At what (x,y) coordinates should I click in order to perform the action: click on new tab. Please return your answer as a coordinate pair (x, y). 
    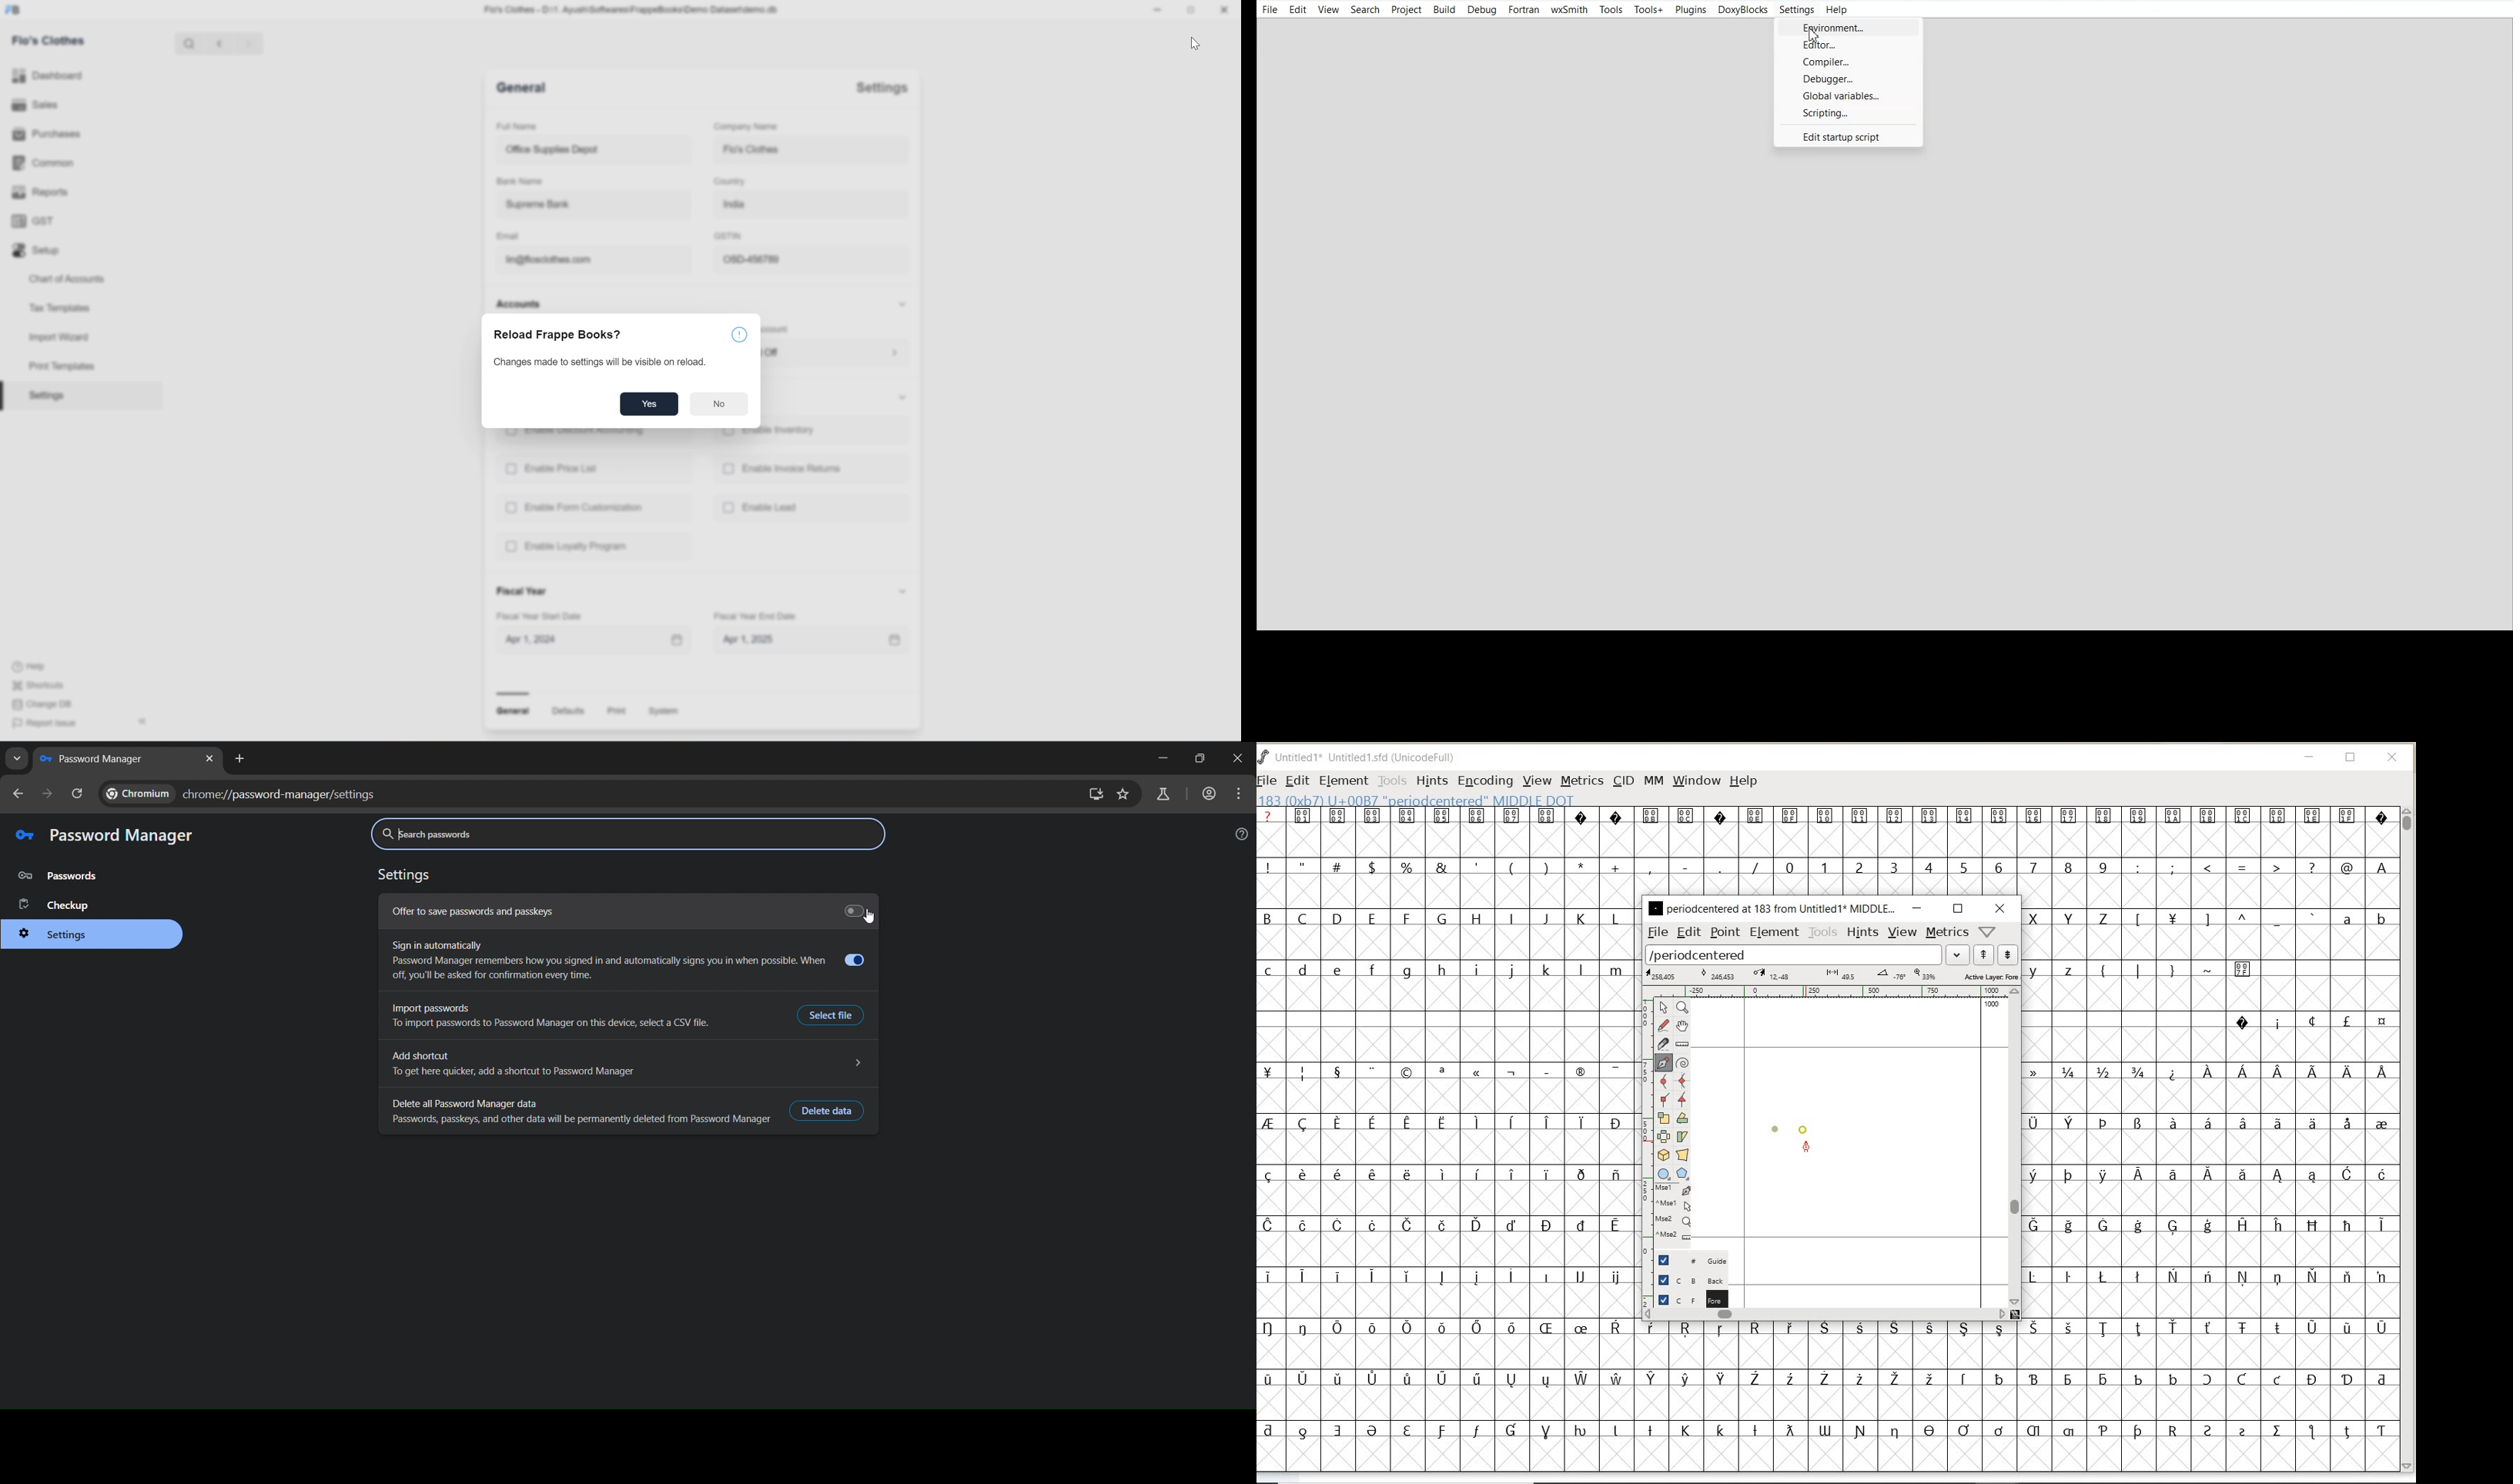
    Looking at the image, I should click on (240, 759).